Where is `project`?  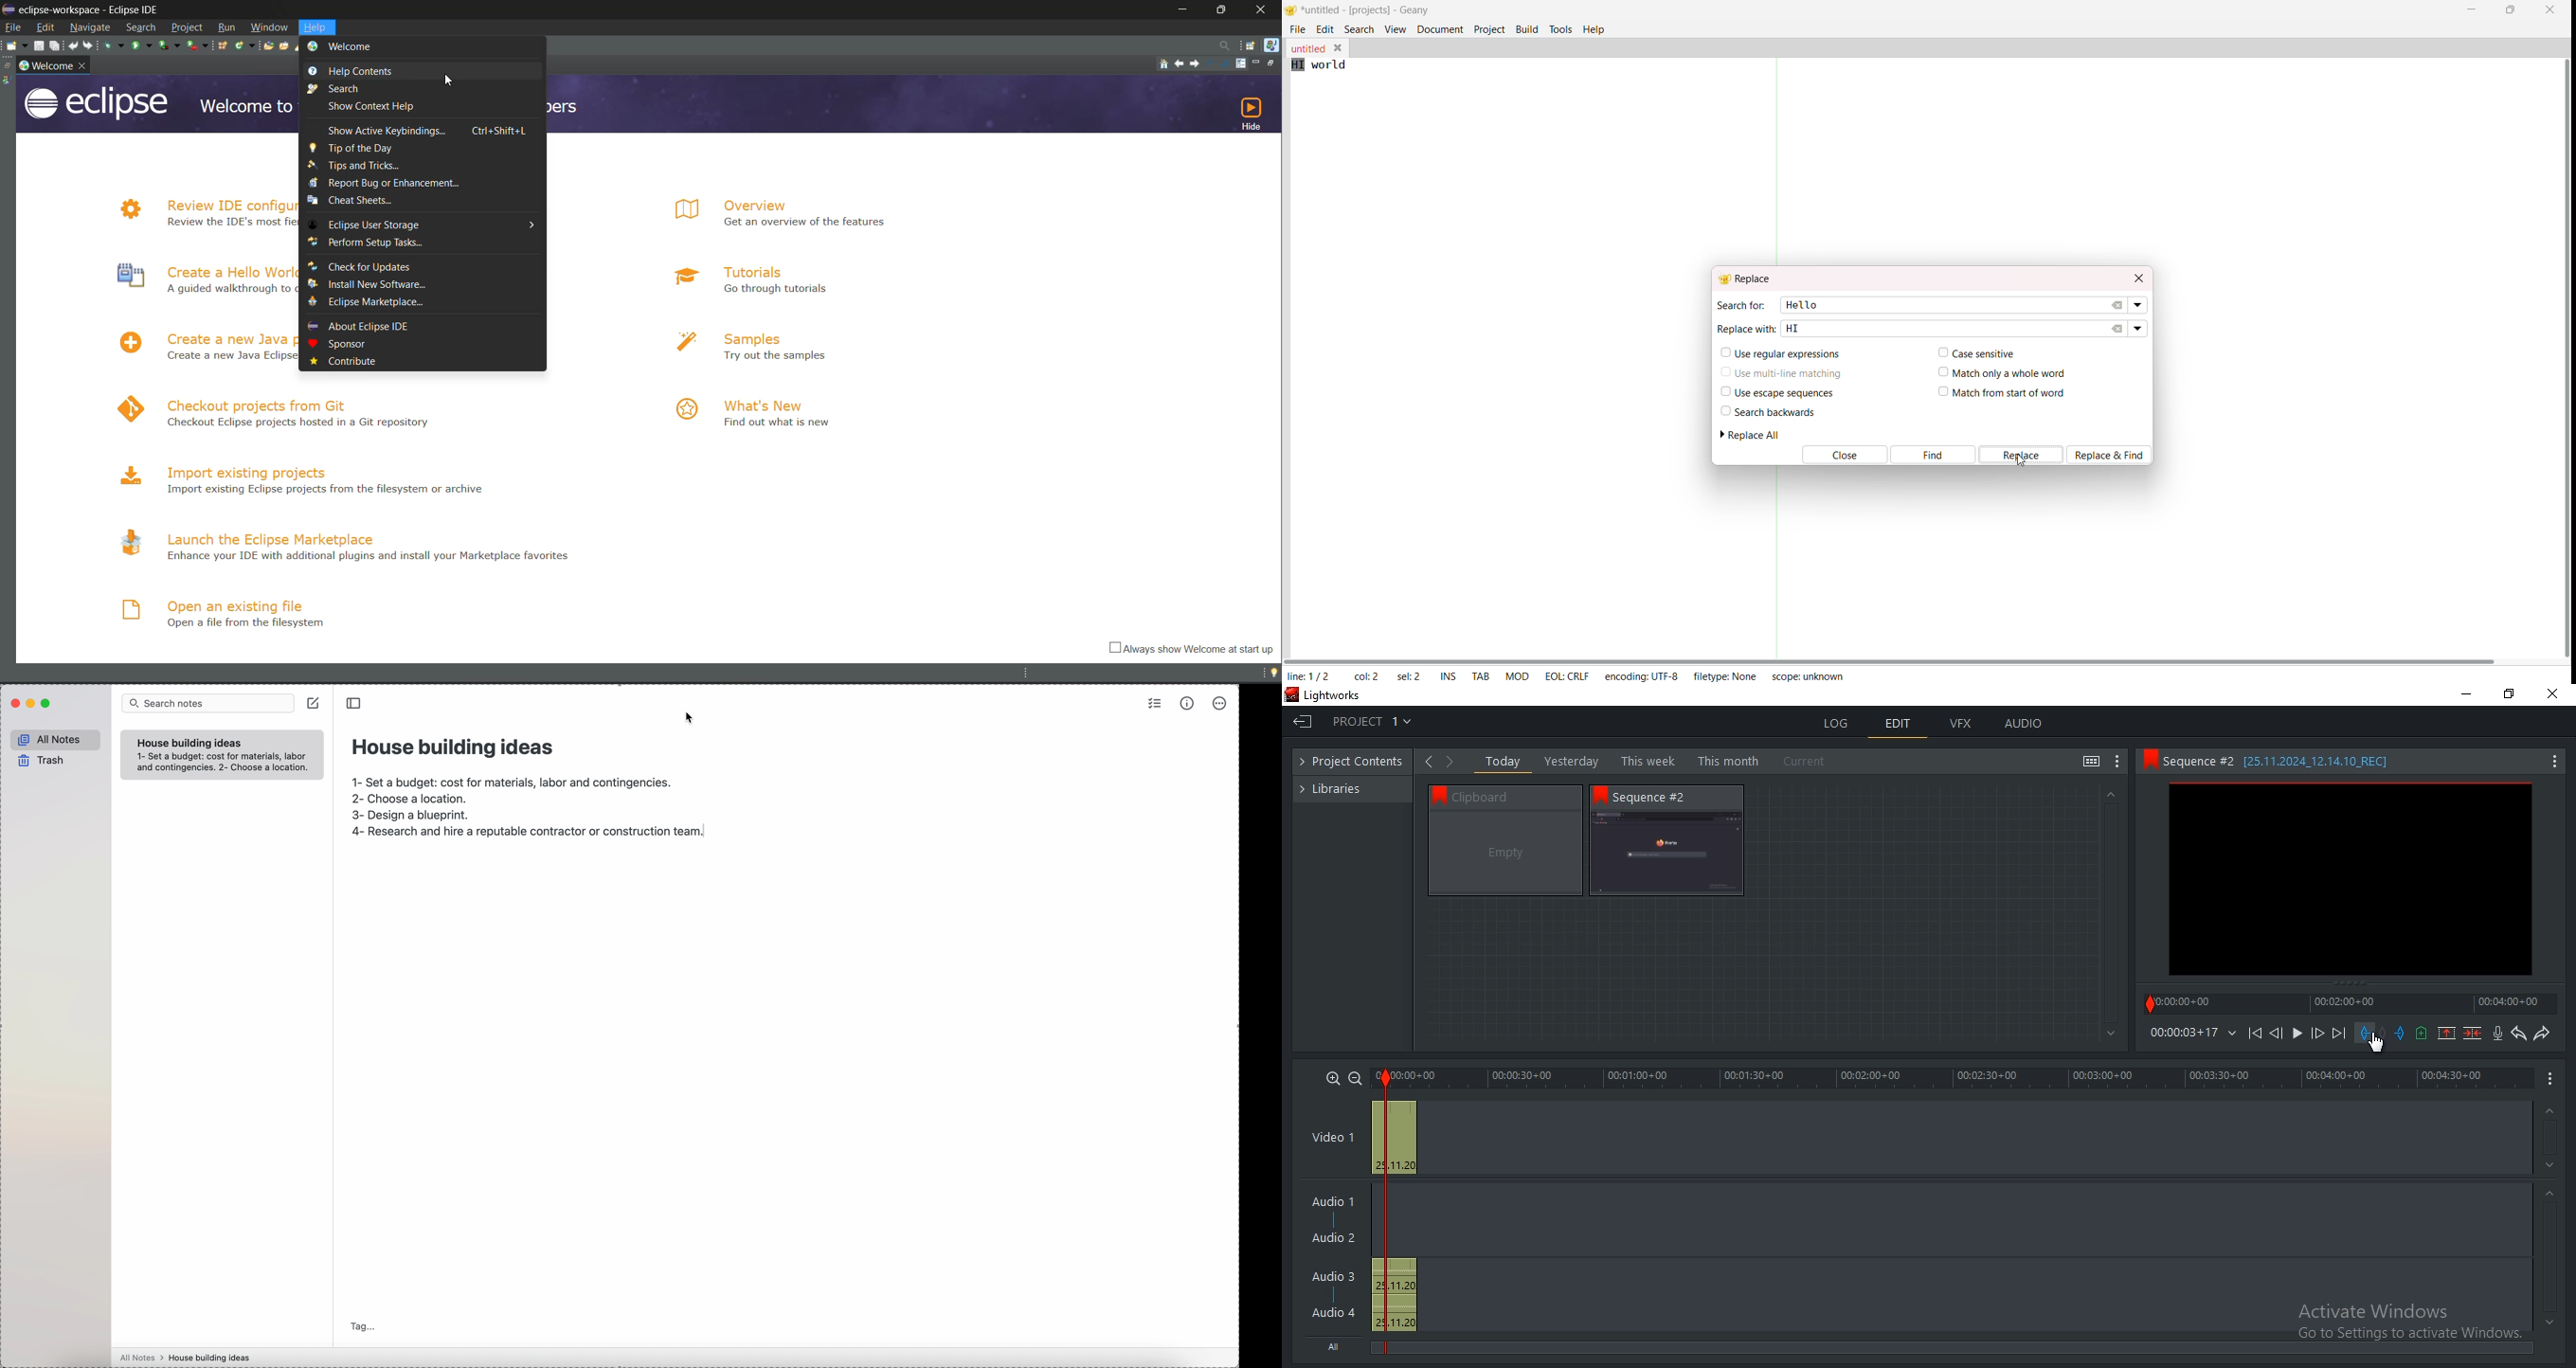 project is located at coordinates (190, 26).